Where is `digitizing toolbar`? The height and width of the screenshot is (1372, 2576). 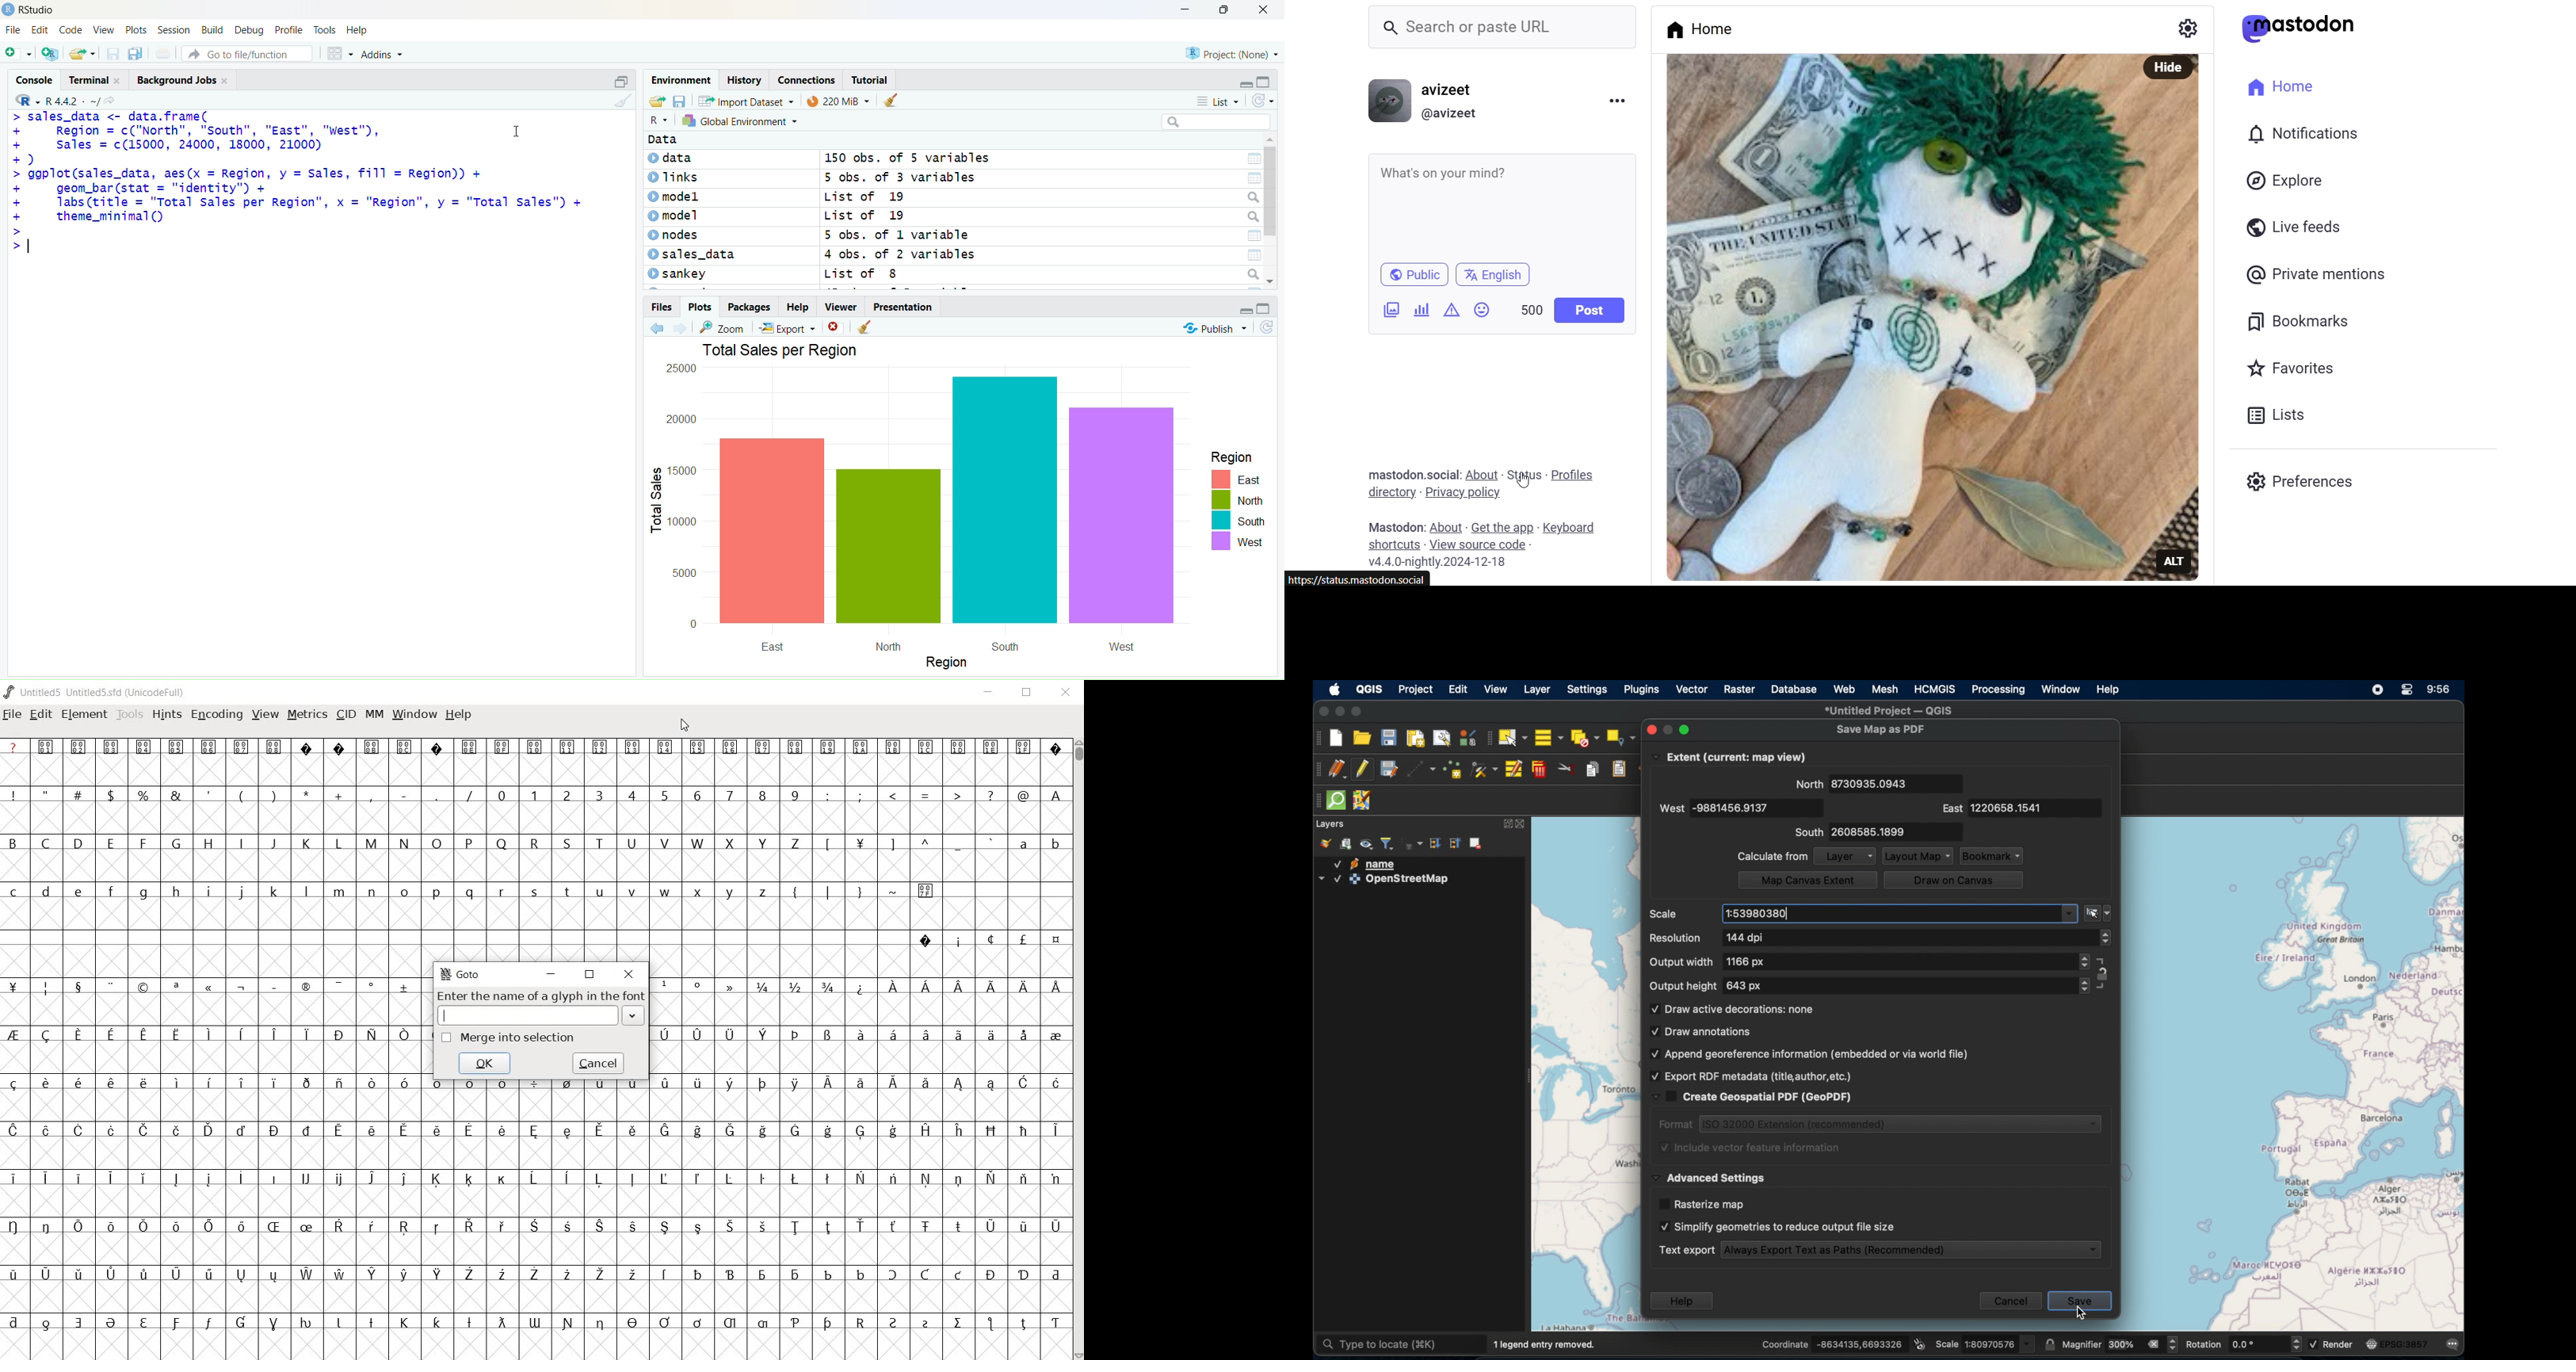
digitizing toolbar is located at coordinates (1317, 771).